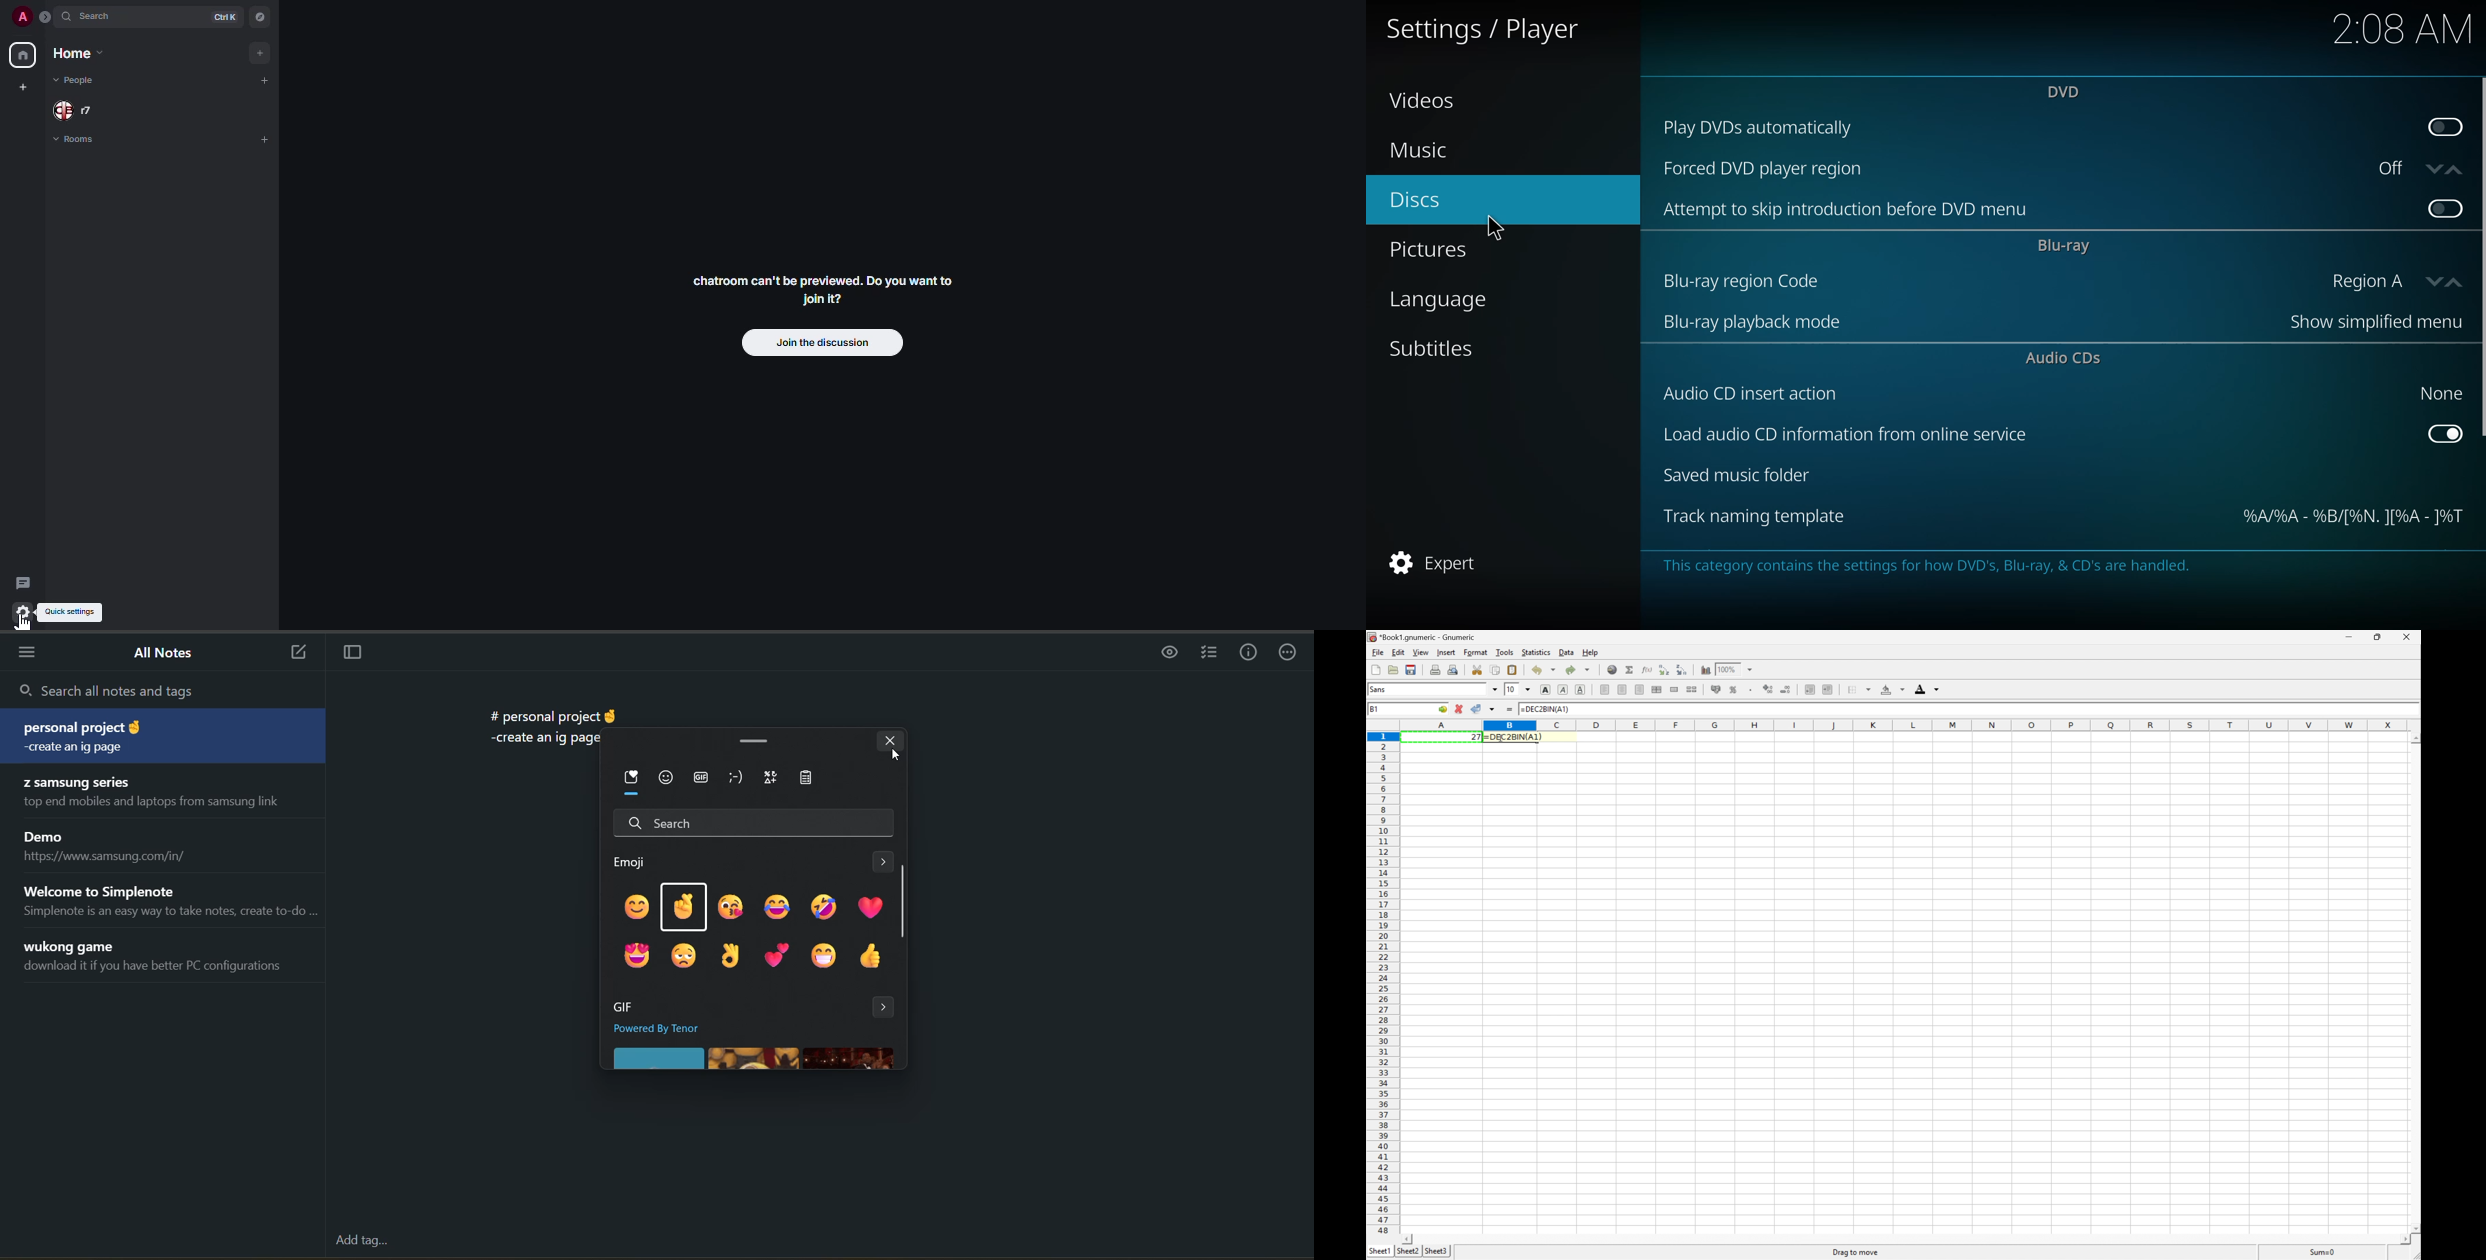 The image size is (2492, 1260). Describe the element at coordinates (1733, 689) in the screenshot. I see `Format the selection as percentage` at that location.